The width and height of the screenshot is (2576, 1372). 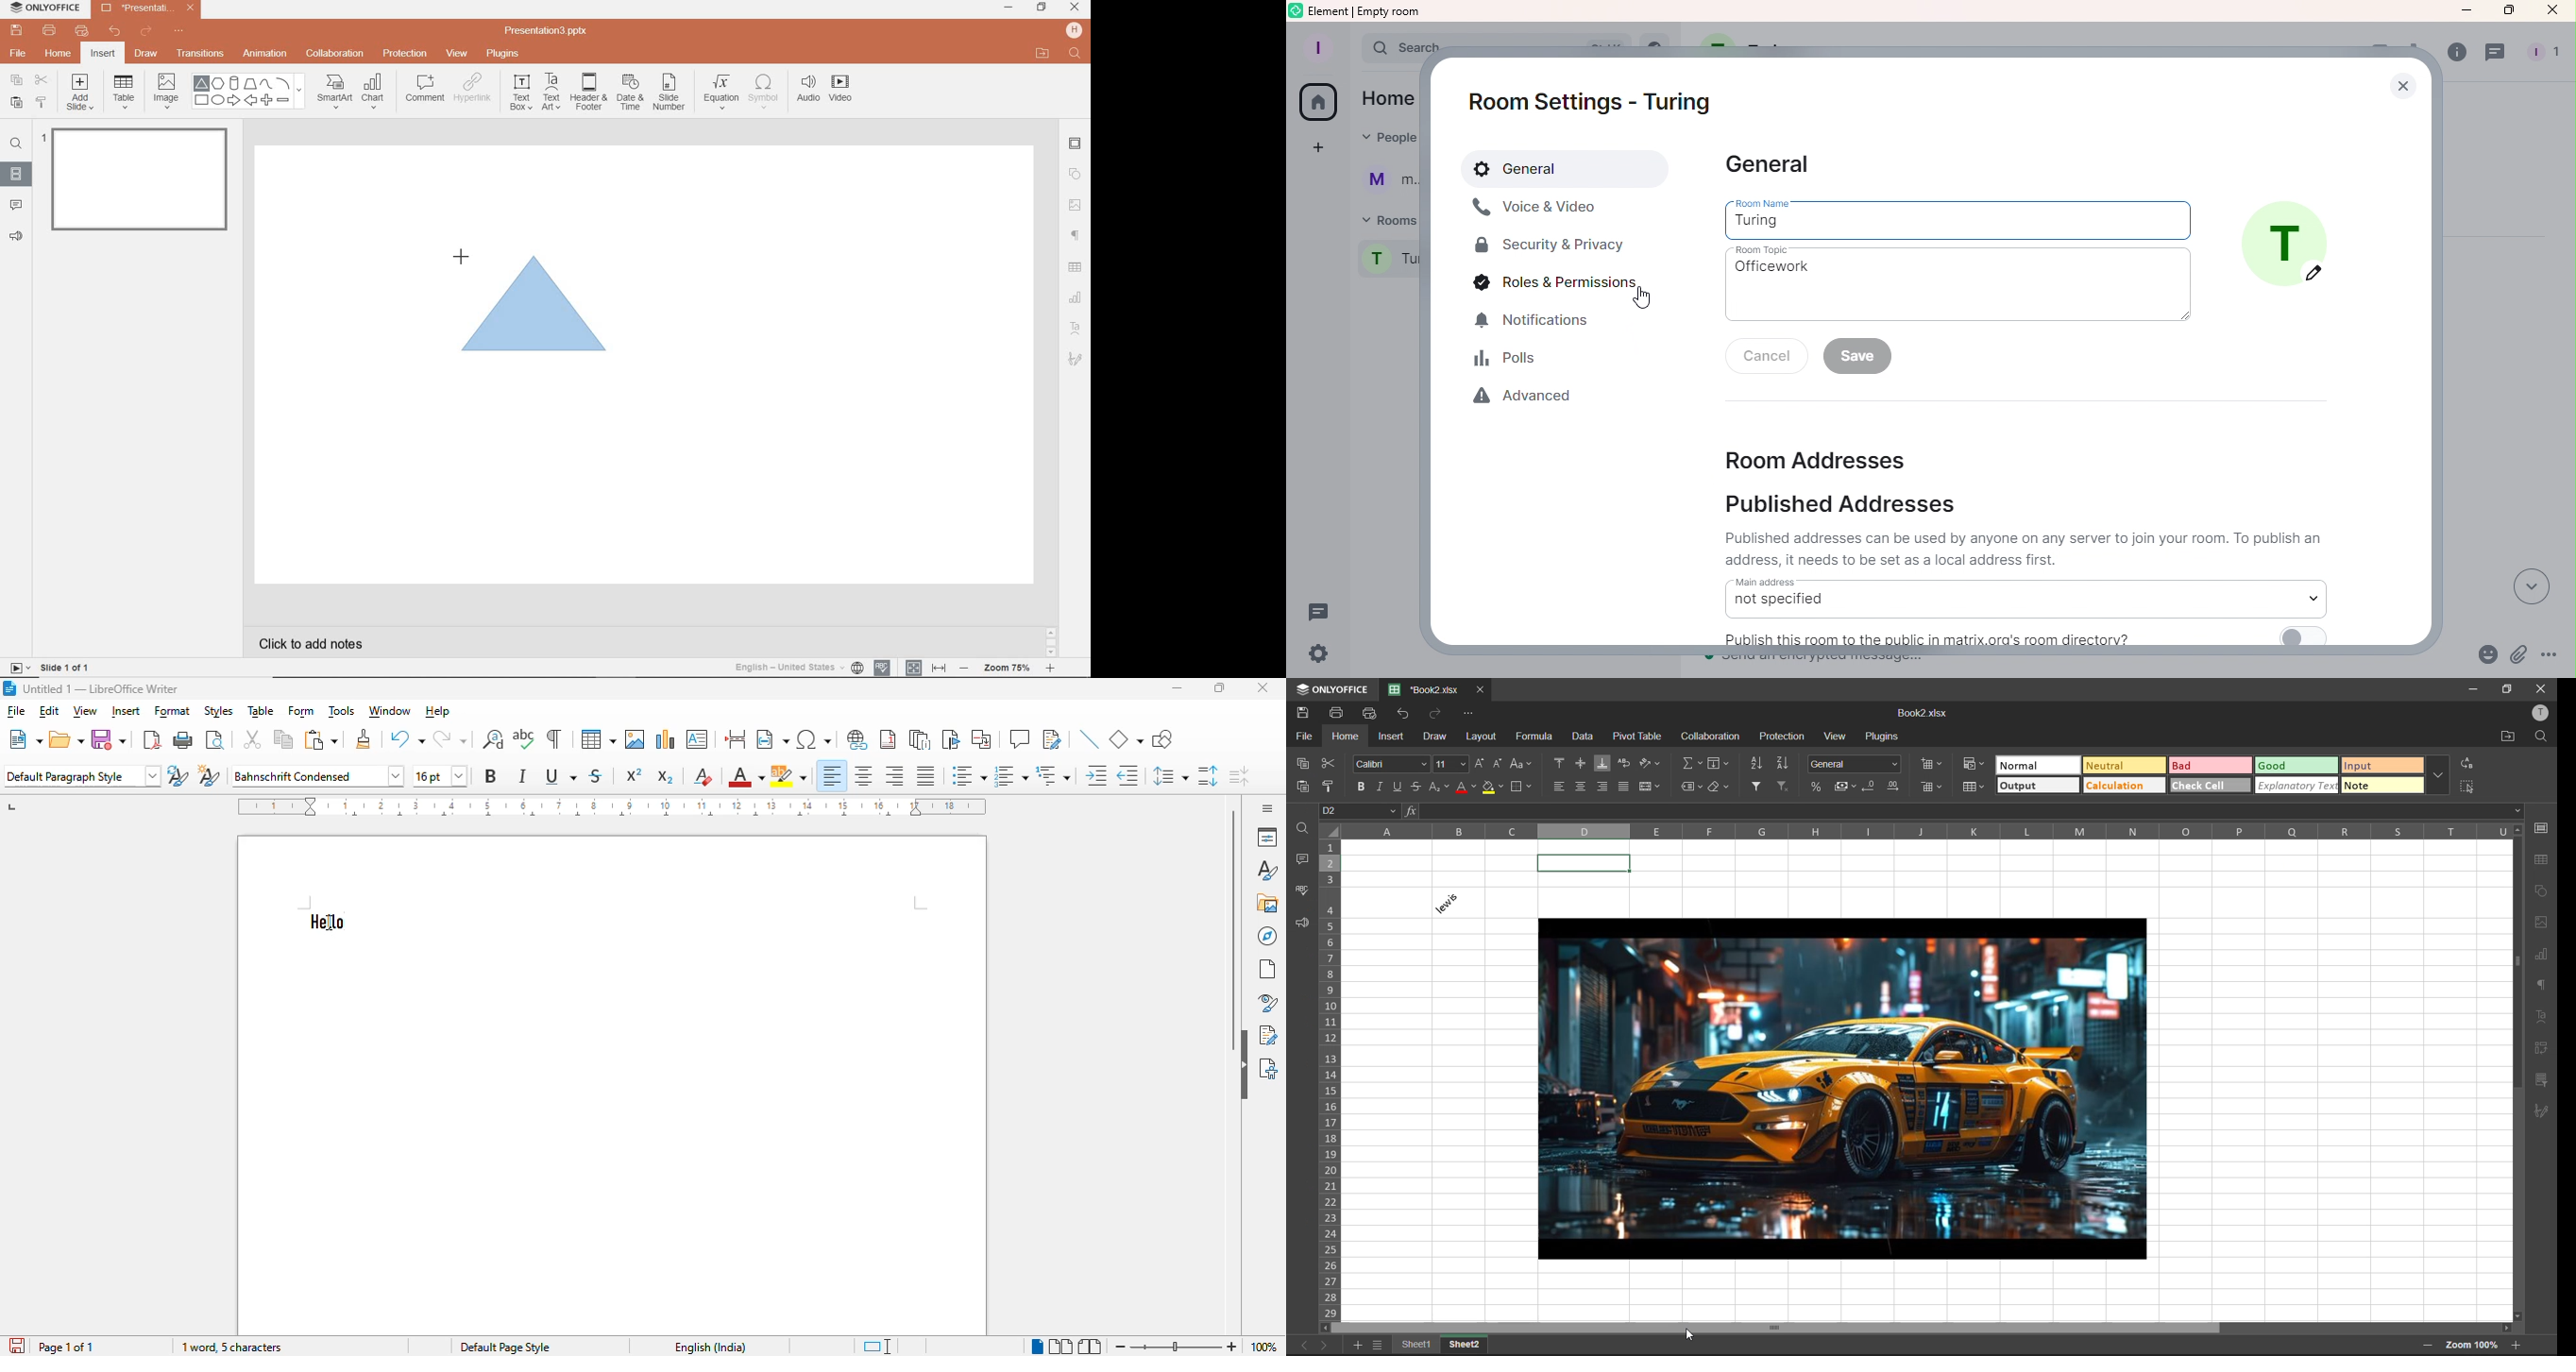 I want to click on Advanced, so click(x=1527, y=399).